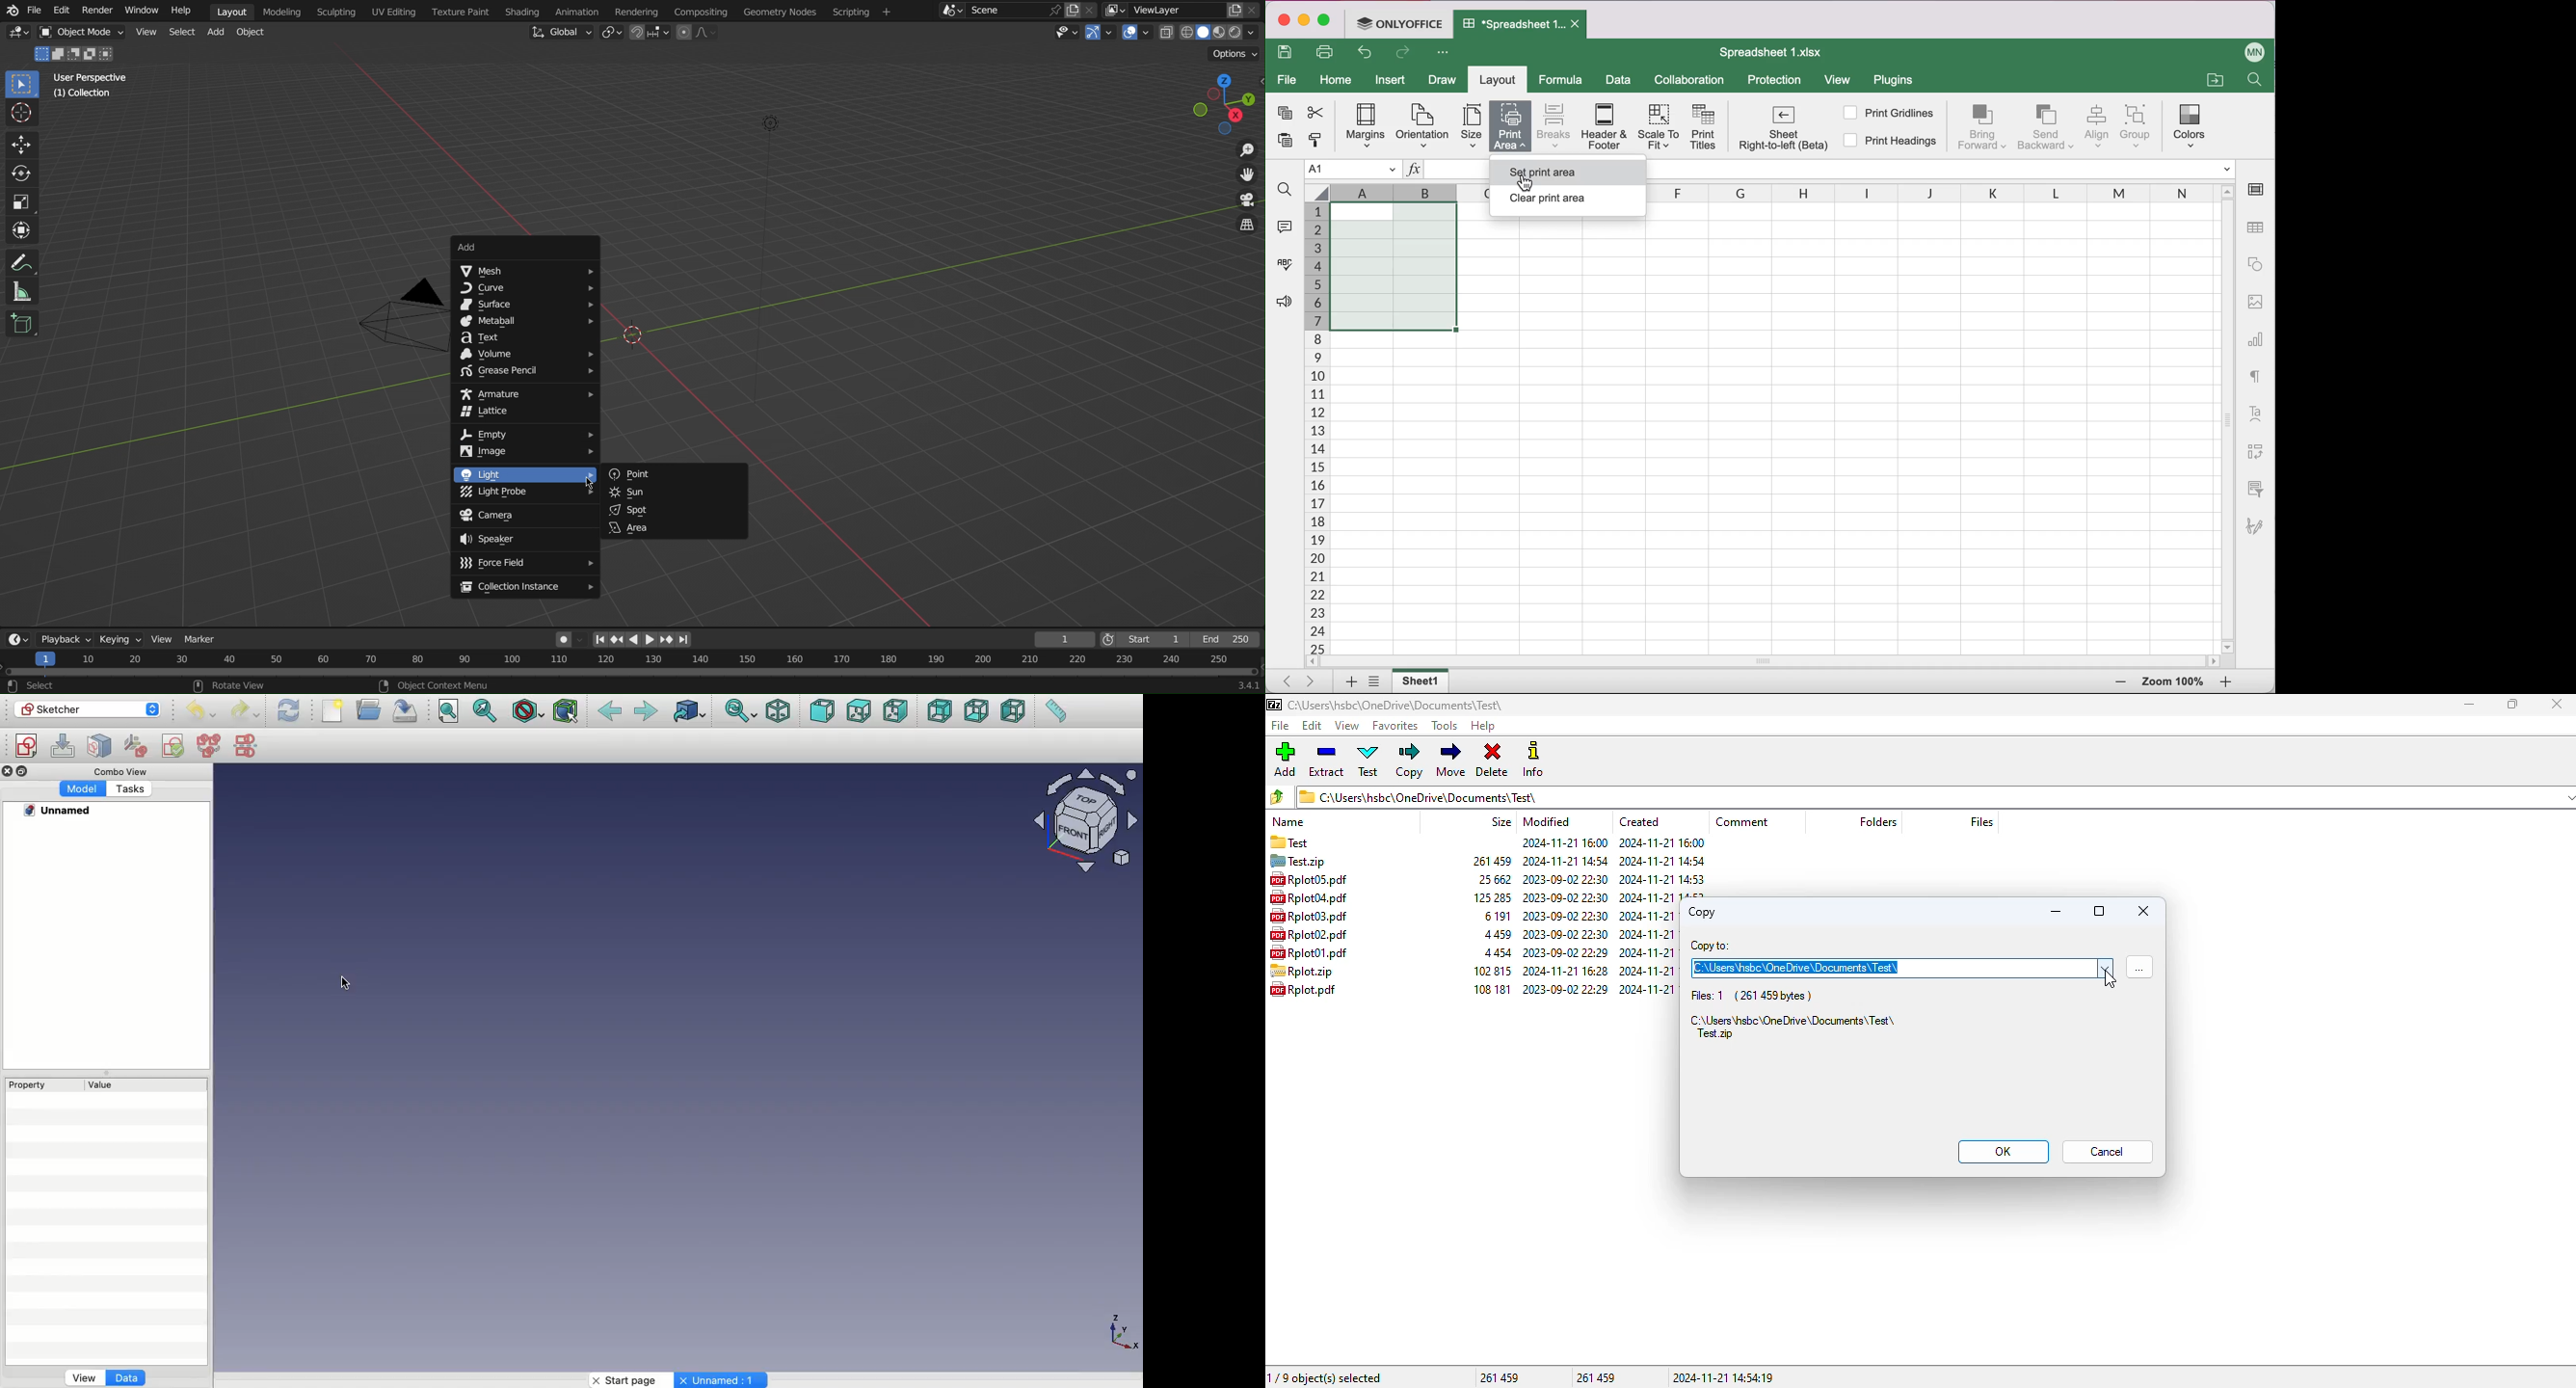 The image size is (2576, 1400). Describe the element at coordinates (1563, 169) in the screenshot. I see `Set print area` at that location.